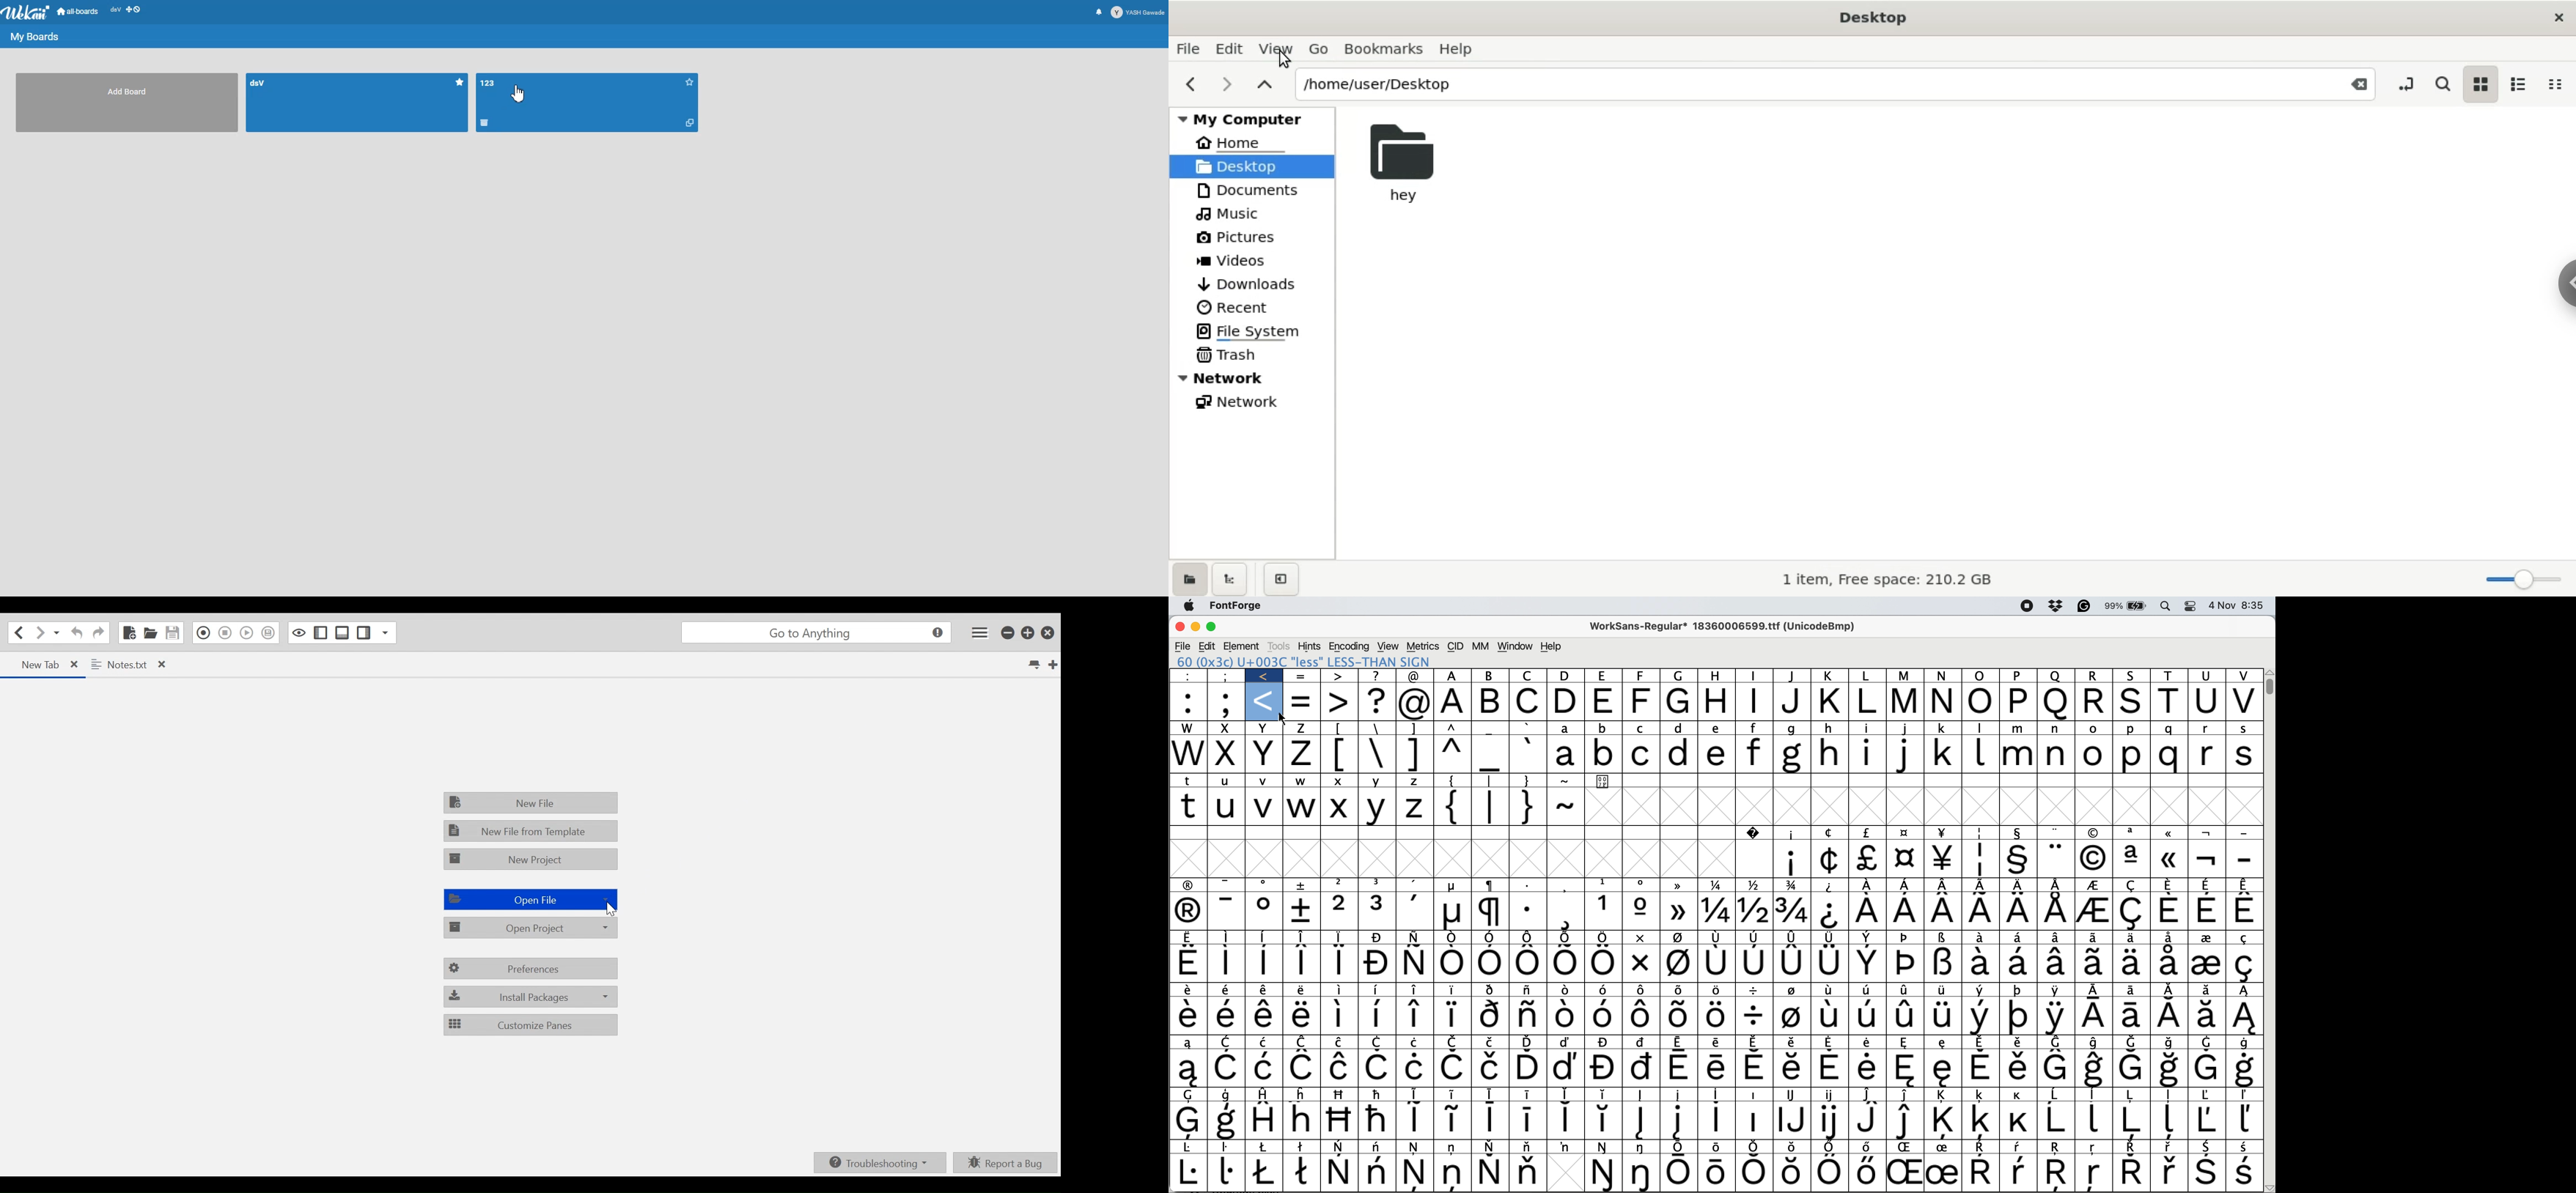  What do you see at coordinates (2093, 729) in the screenshot?
I see `o` at bounding box center [2093, 729].